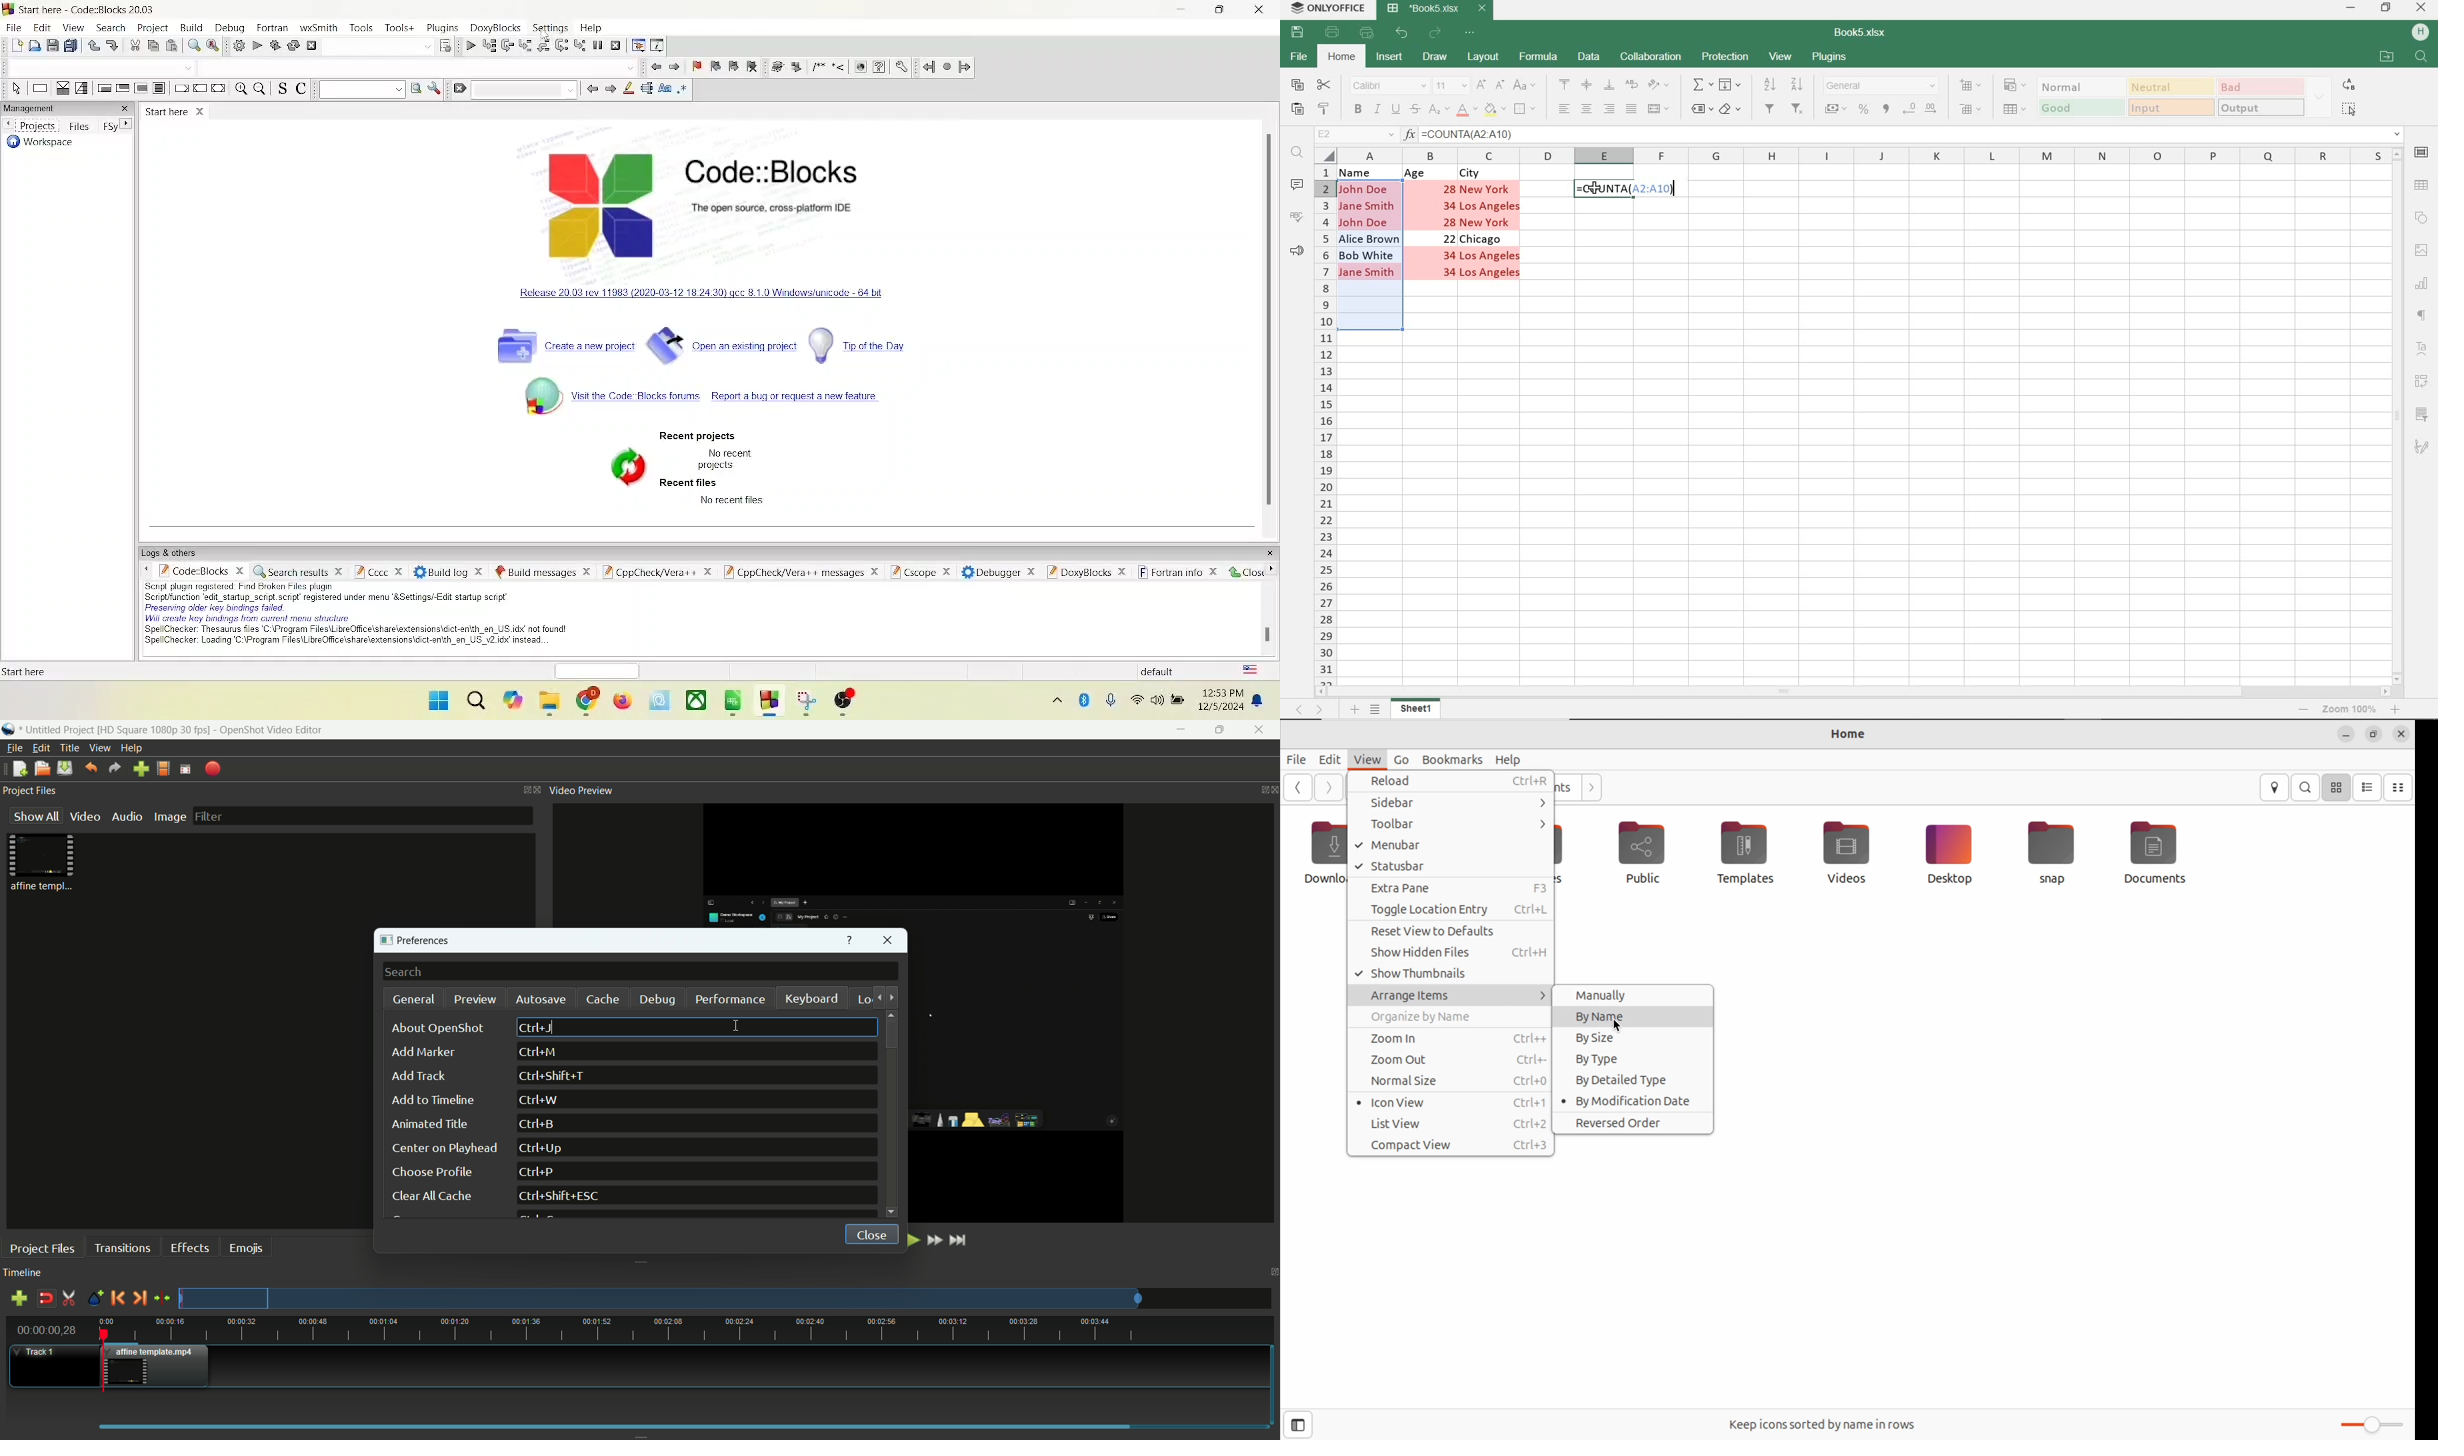 This screenshot has width=2464, height=1456. Describe the element at coordinates (1374, 259) in the screenshot. I see `Highlighted CELLS A2:A10` at that location.